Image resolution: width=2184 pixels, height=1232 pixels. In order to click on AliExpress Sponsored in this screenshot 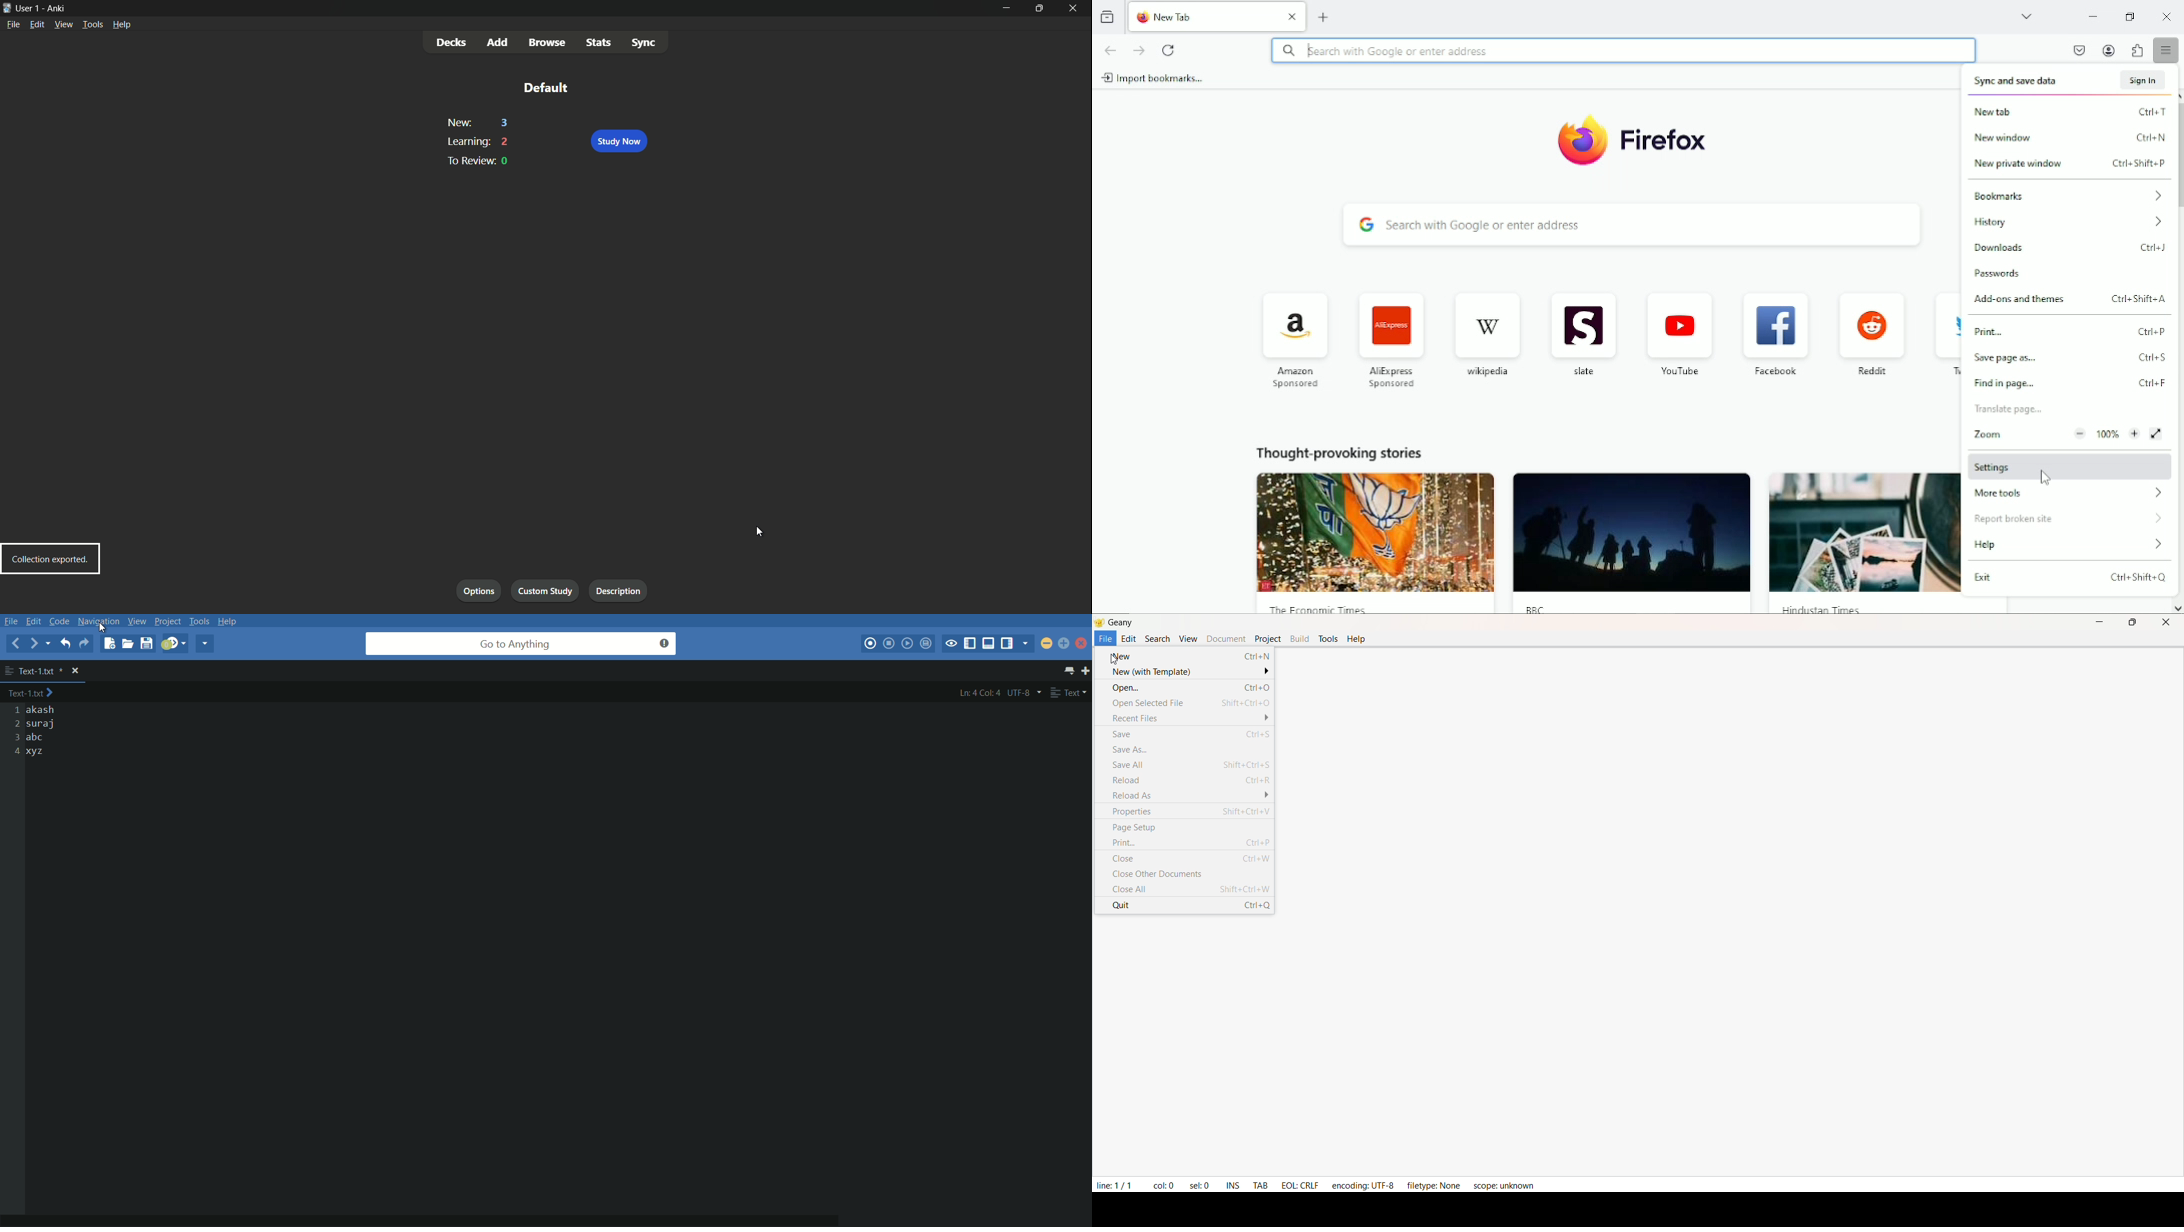, I will do `click(1390, 338)`.